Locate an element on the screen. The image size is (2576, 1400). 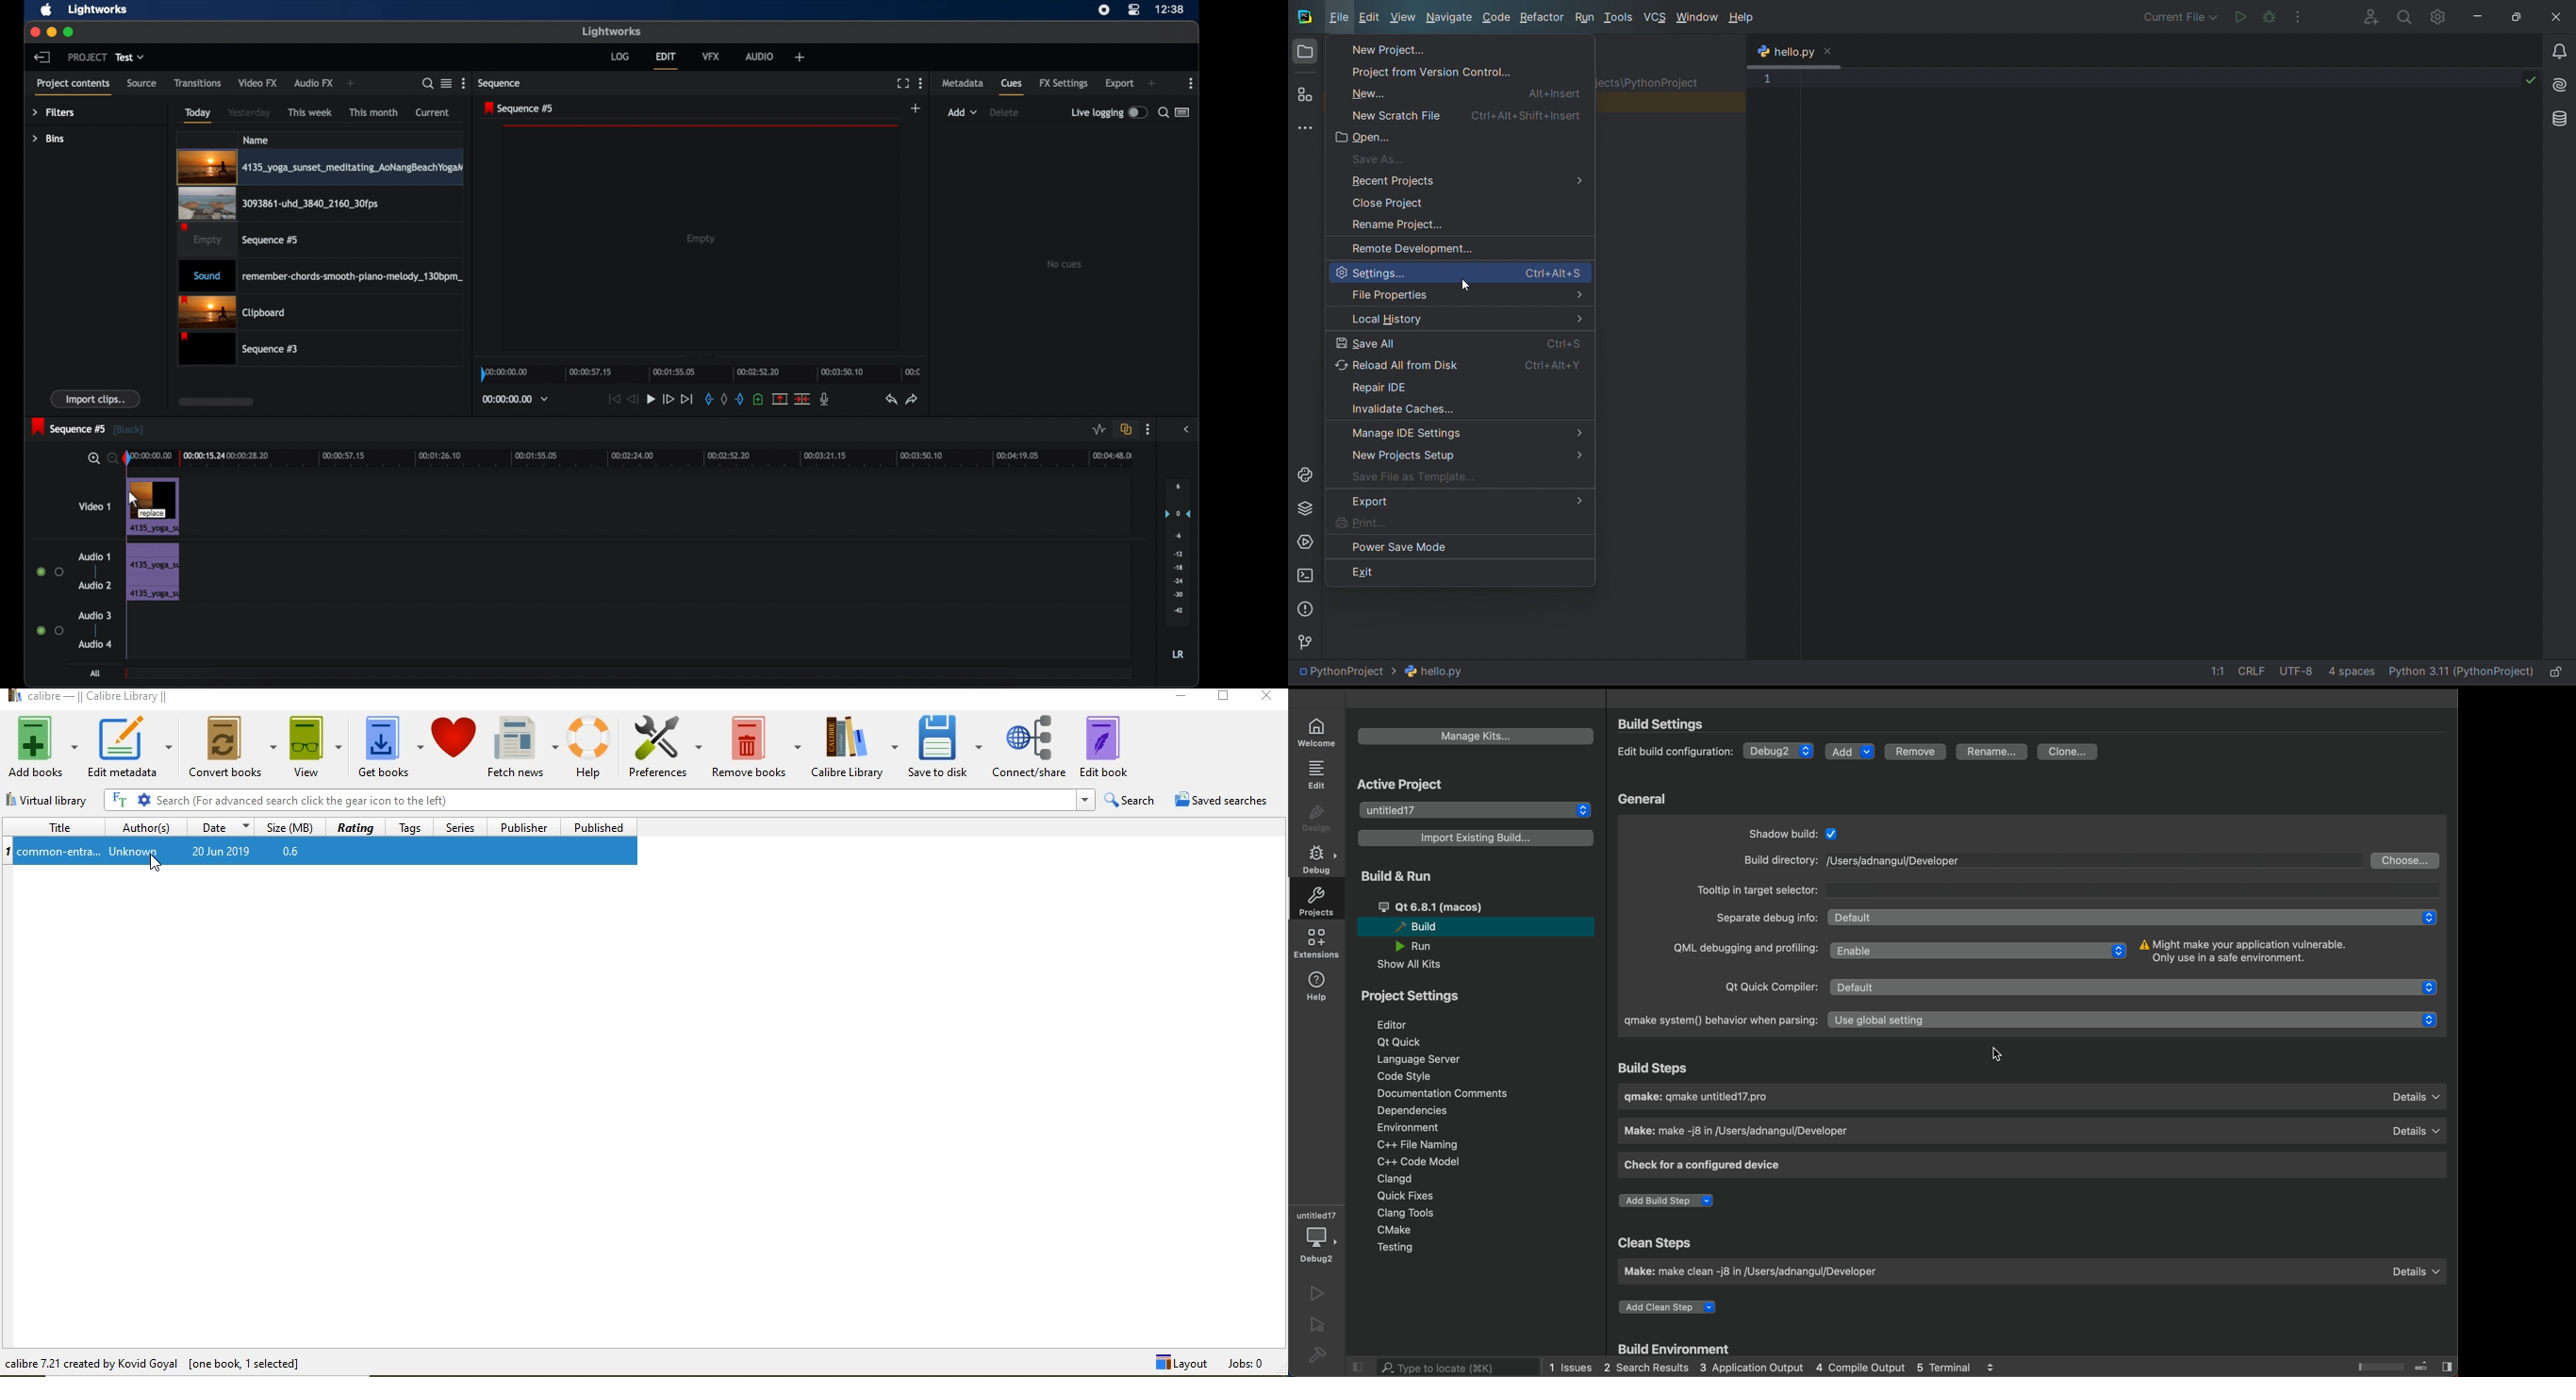
video clip is located at coordinates (152, 505).